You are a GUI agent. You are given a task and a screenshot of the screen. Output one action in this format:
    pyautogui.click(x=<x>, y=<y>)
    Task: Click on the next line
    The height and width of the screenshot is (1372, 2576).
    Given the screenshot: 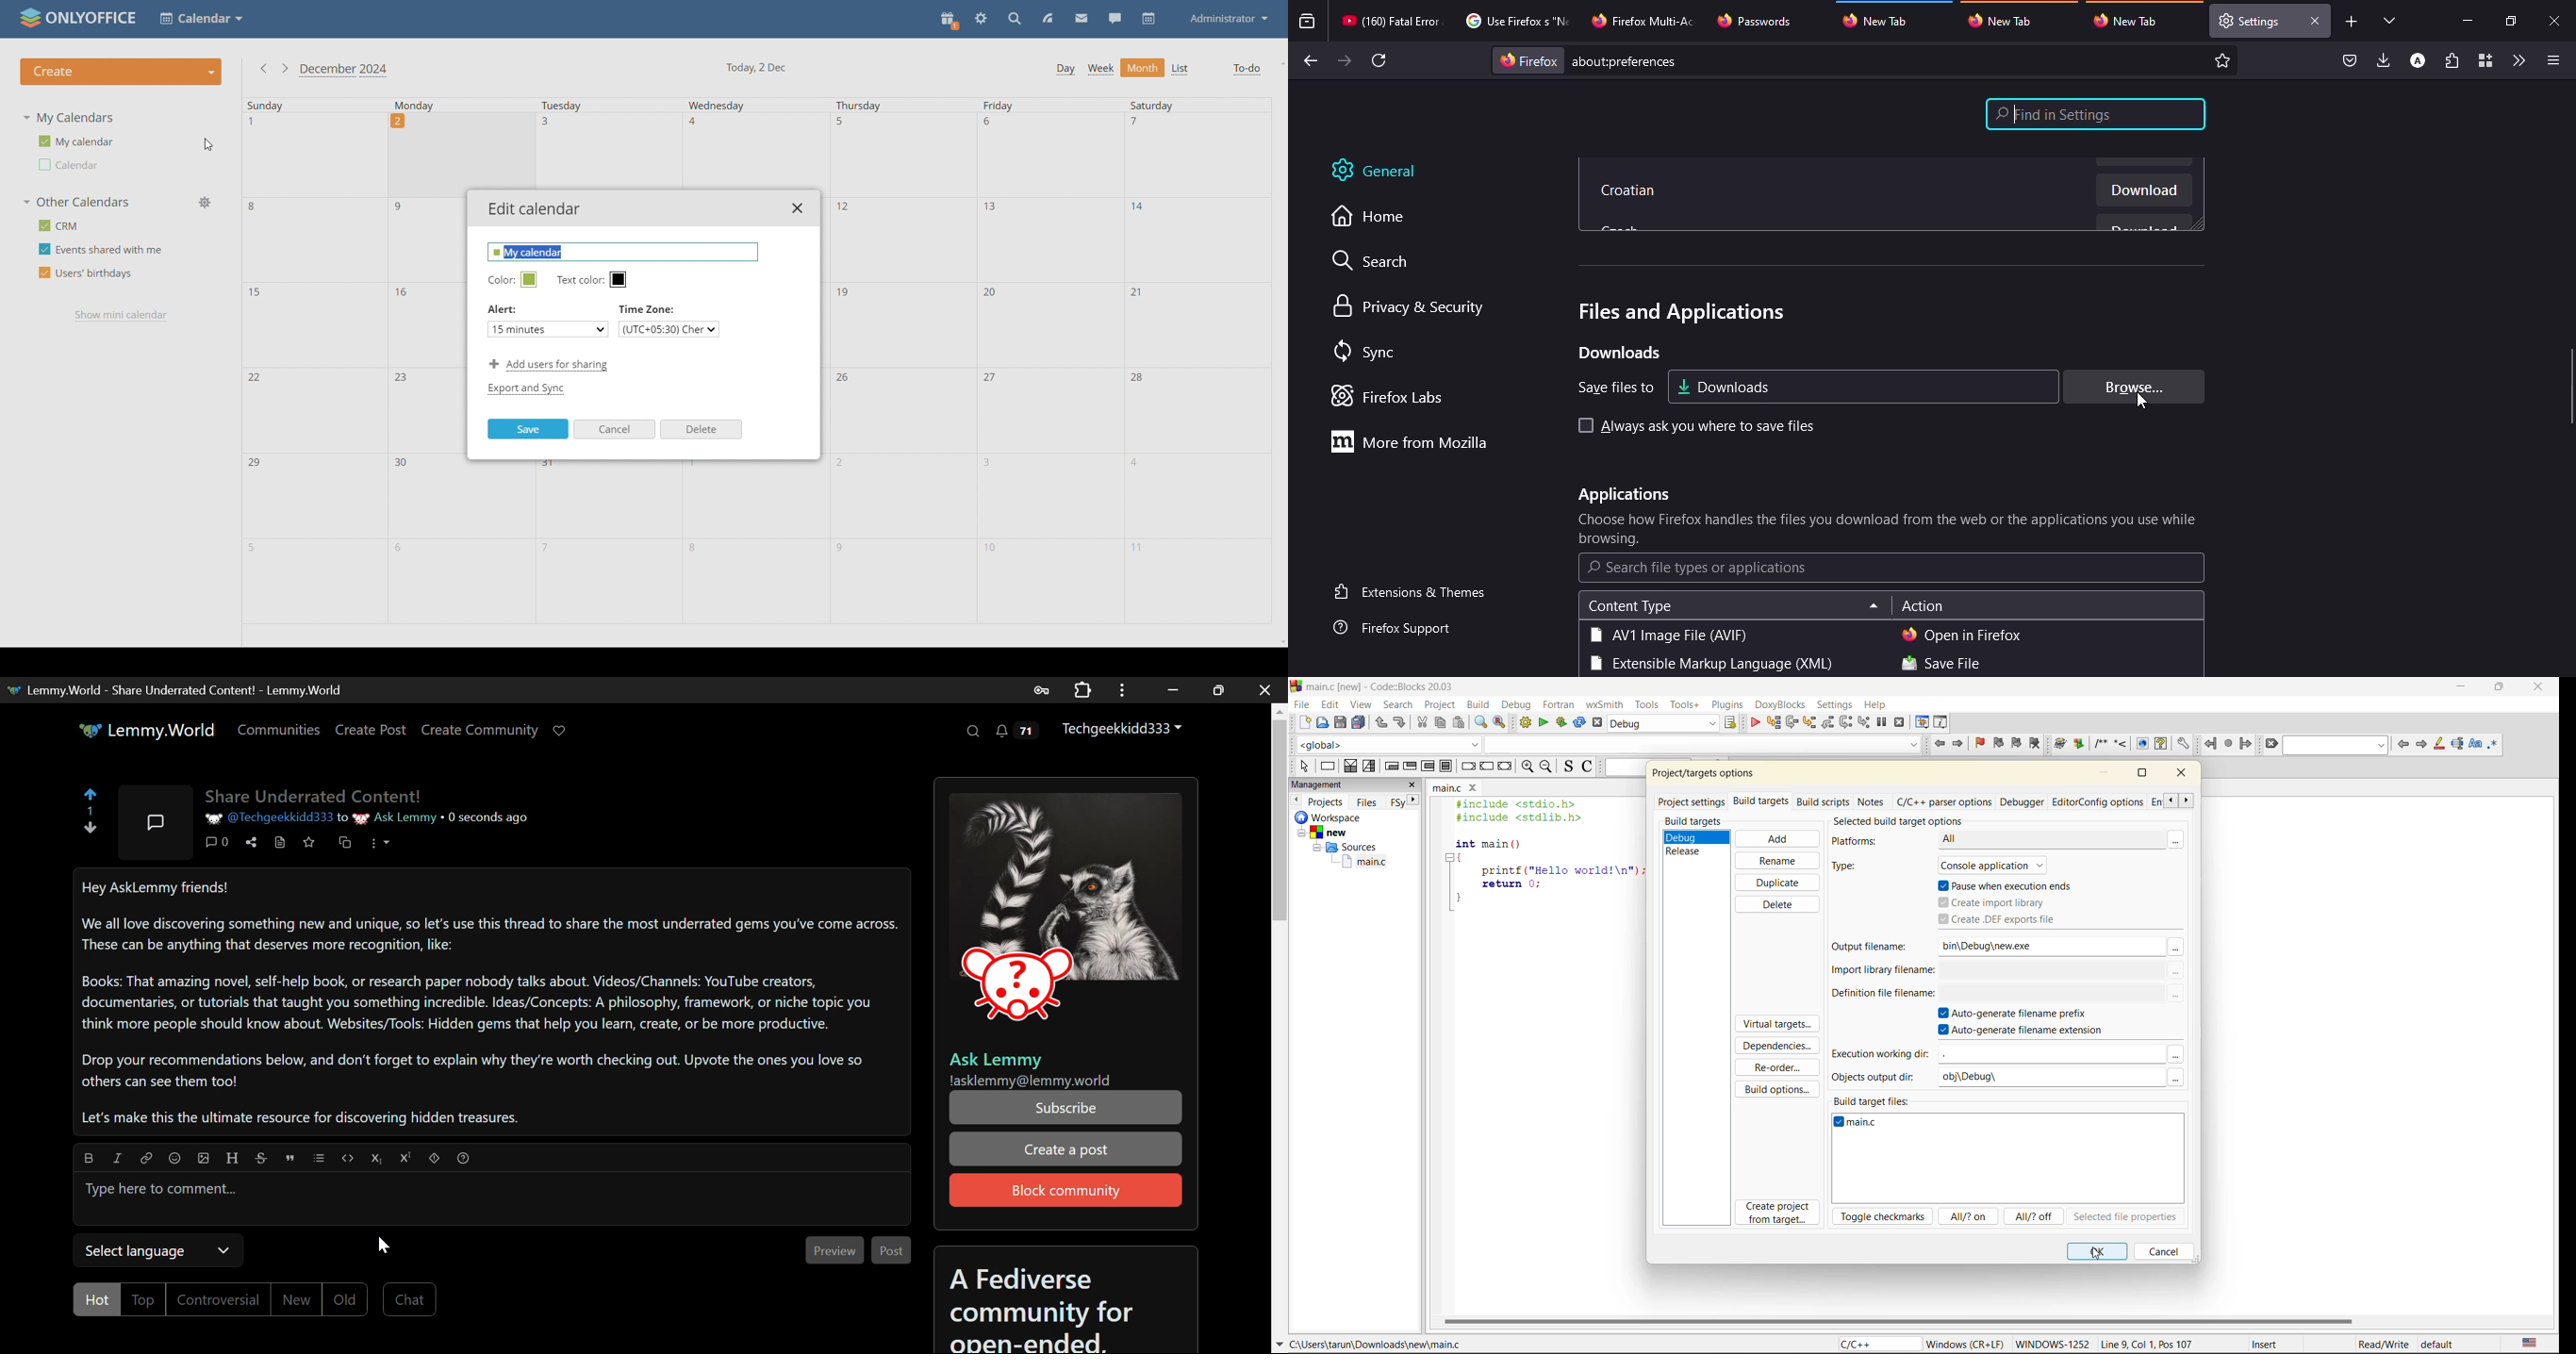 What is the action you would take?
    pyautogui.click(x=1793, y=724)
    